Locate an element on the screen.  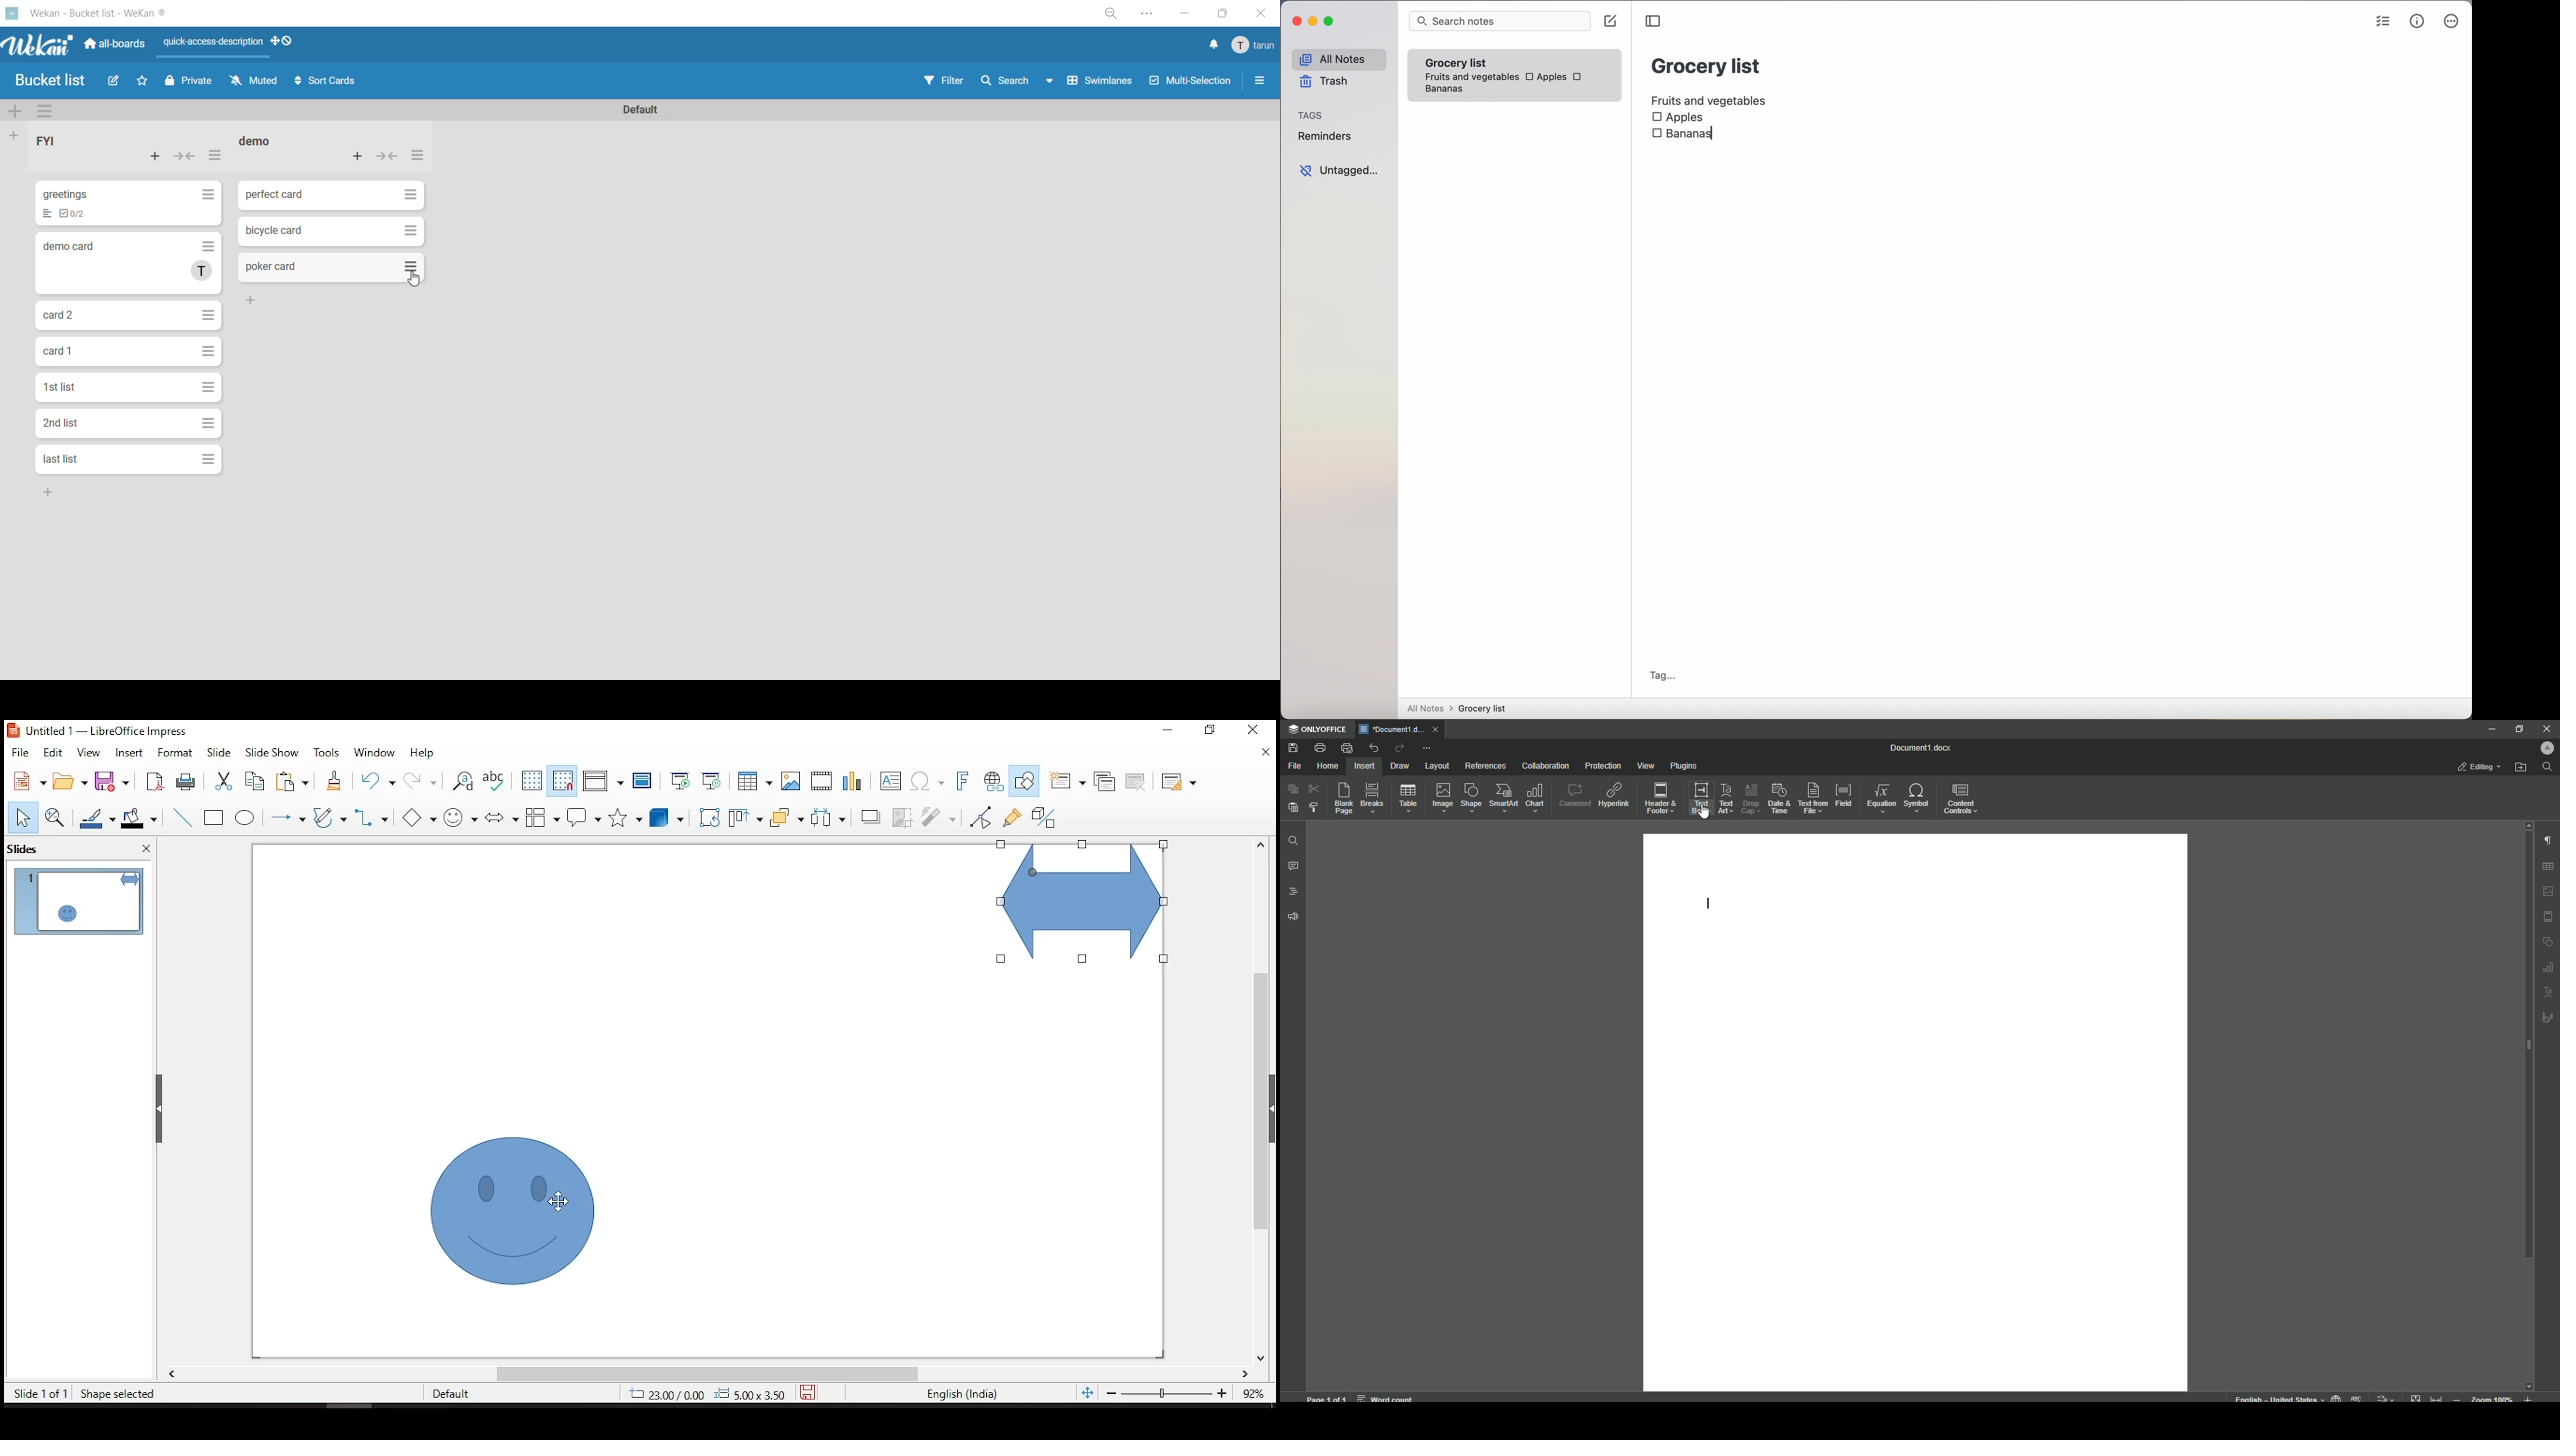
master slide is located at coordinates (643, 781).